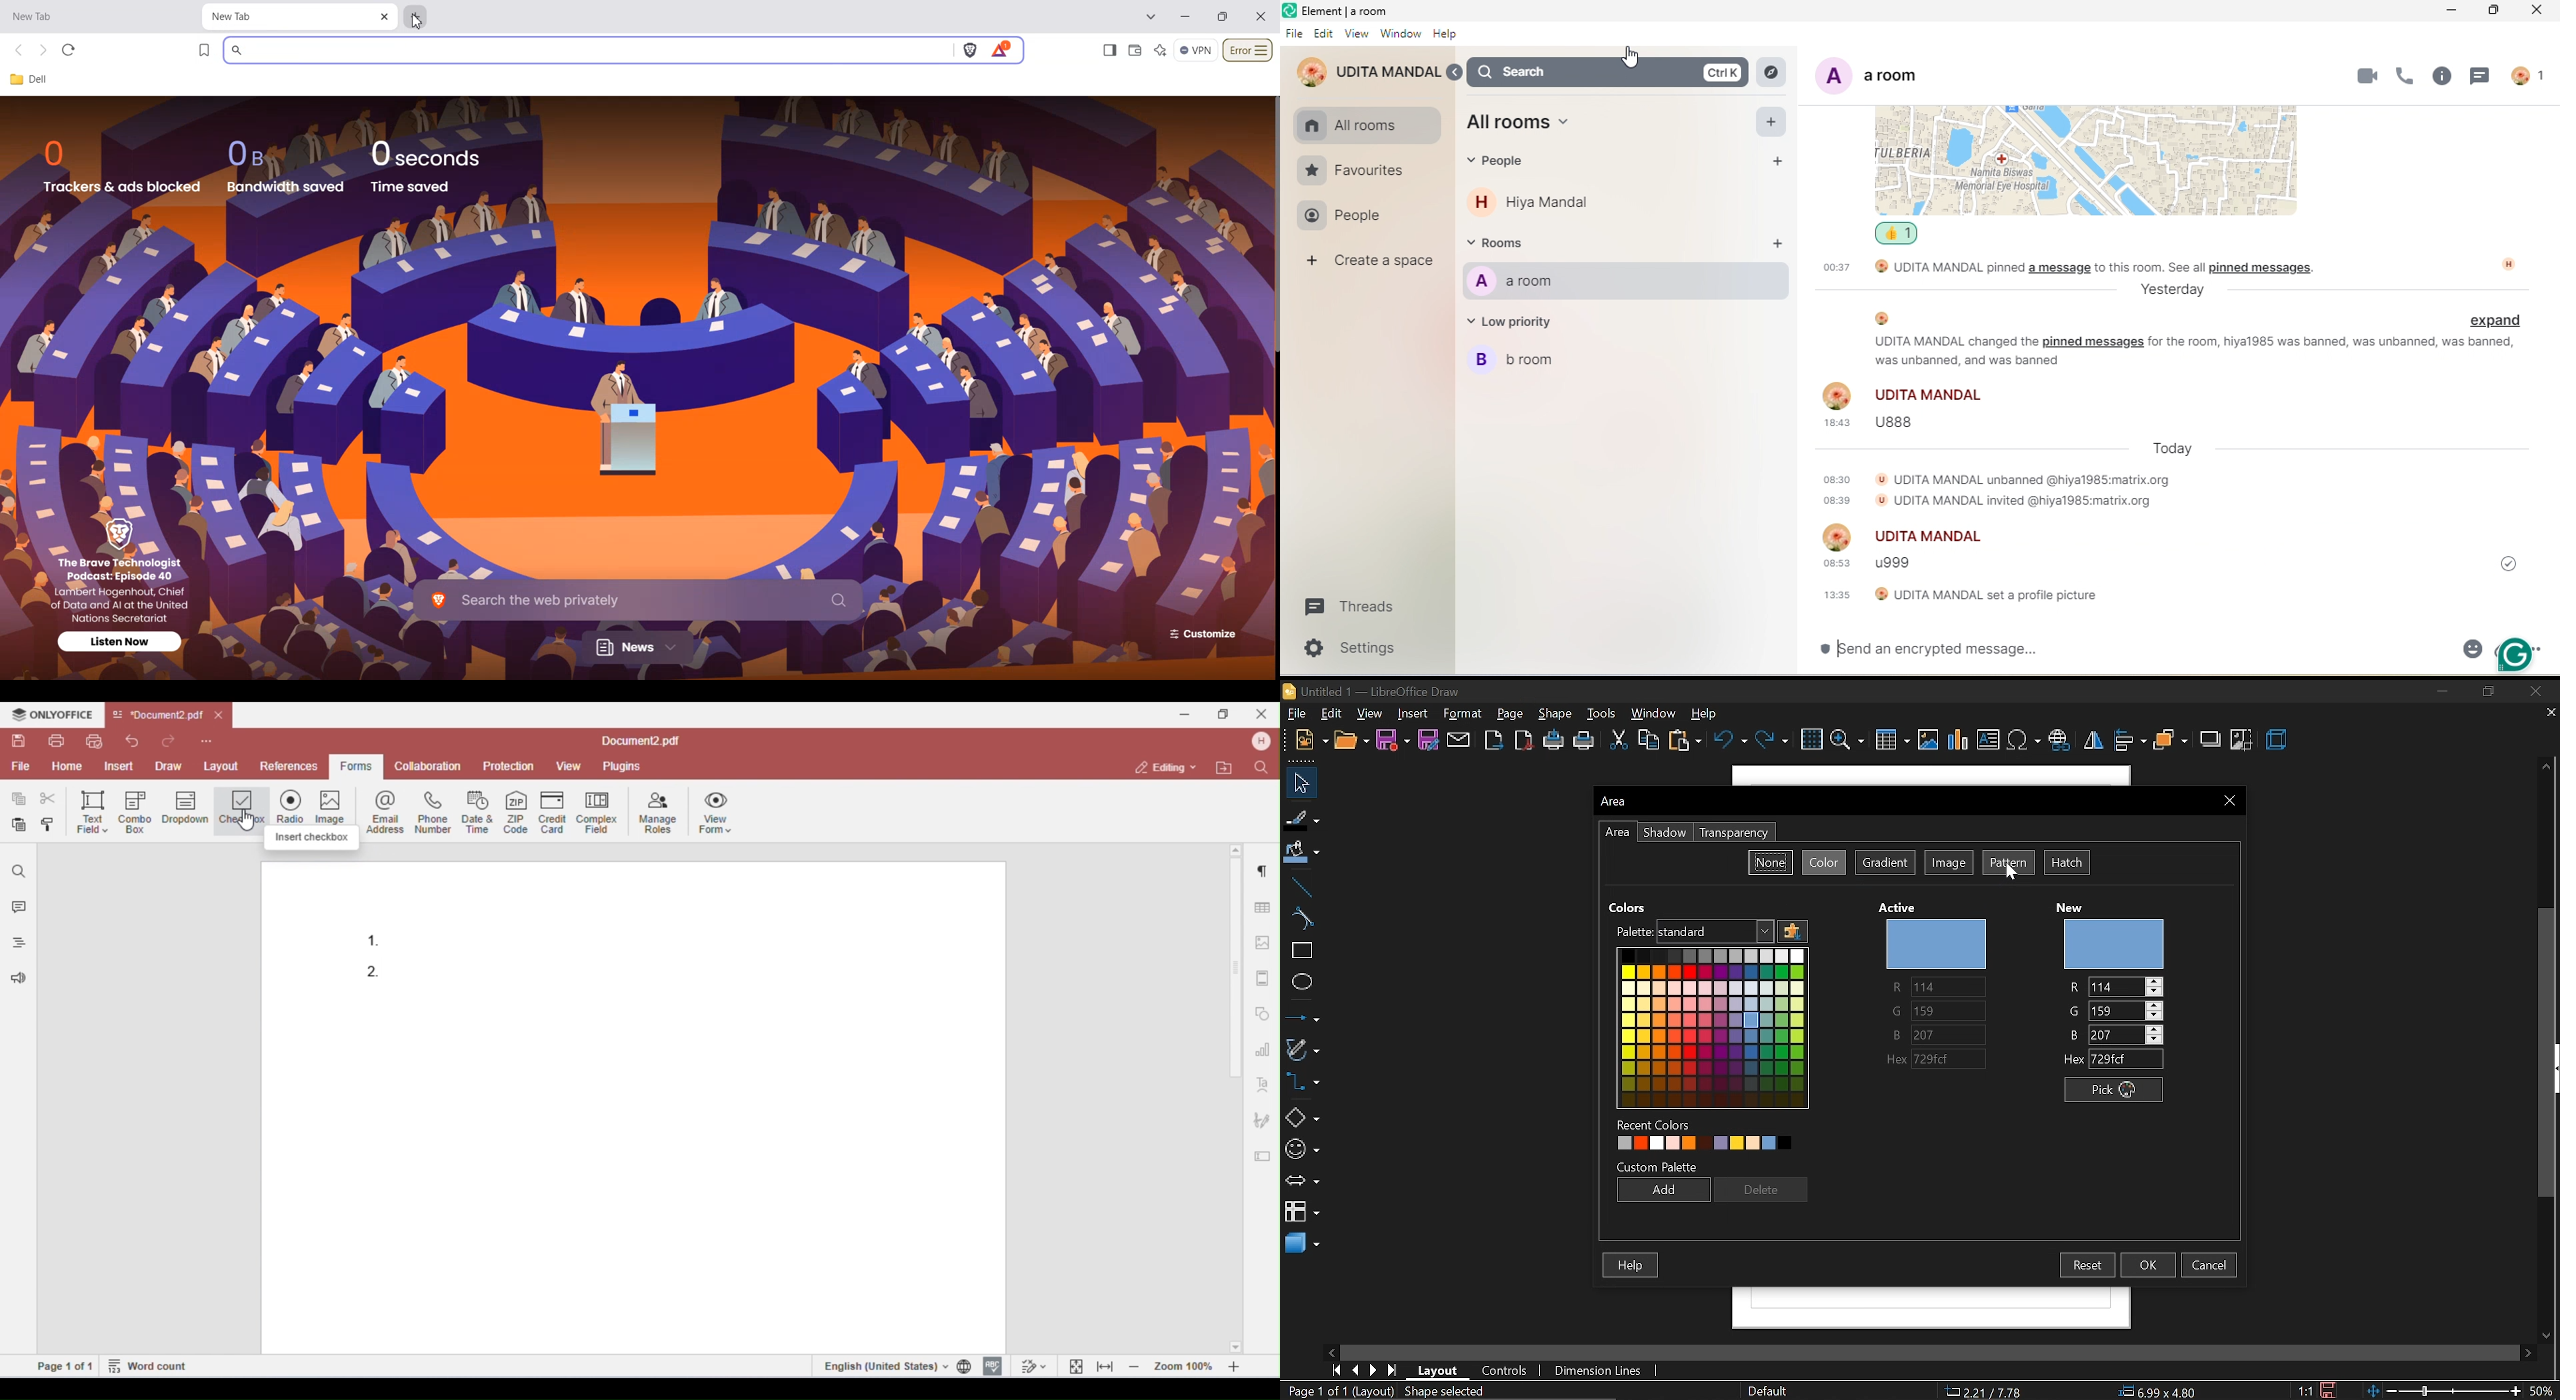 The height and width of the screenshot is (1400, 2576). What do you see at coordinates (2367, 76) in the screenshot?
I see `Video Call` at bounding box center [2367, 76].